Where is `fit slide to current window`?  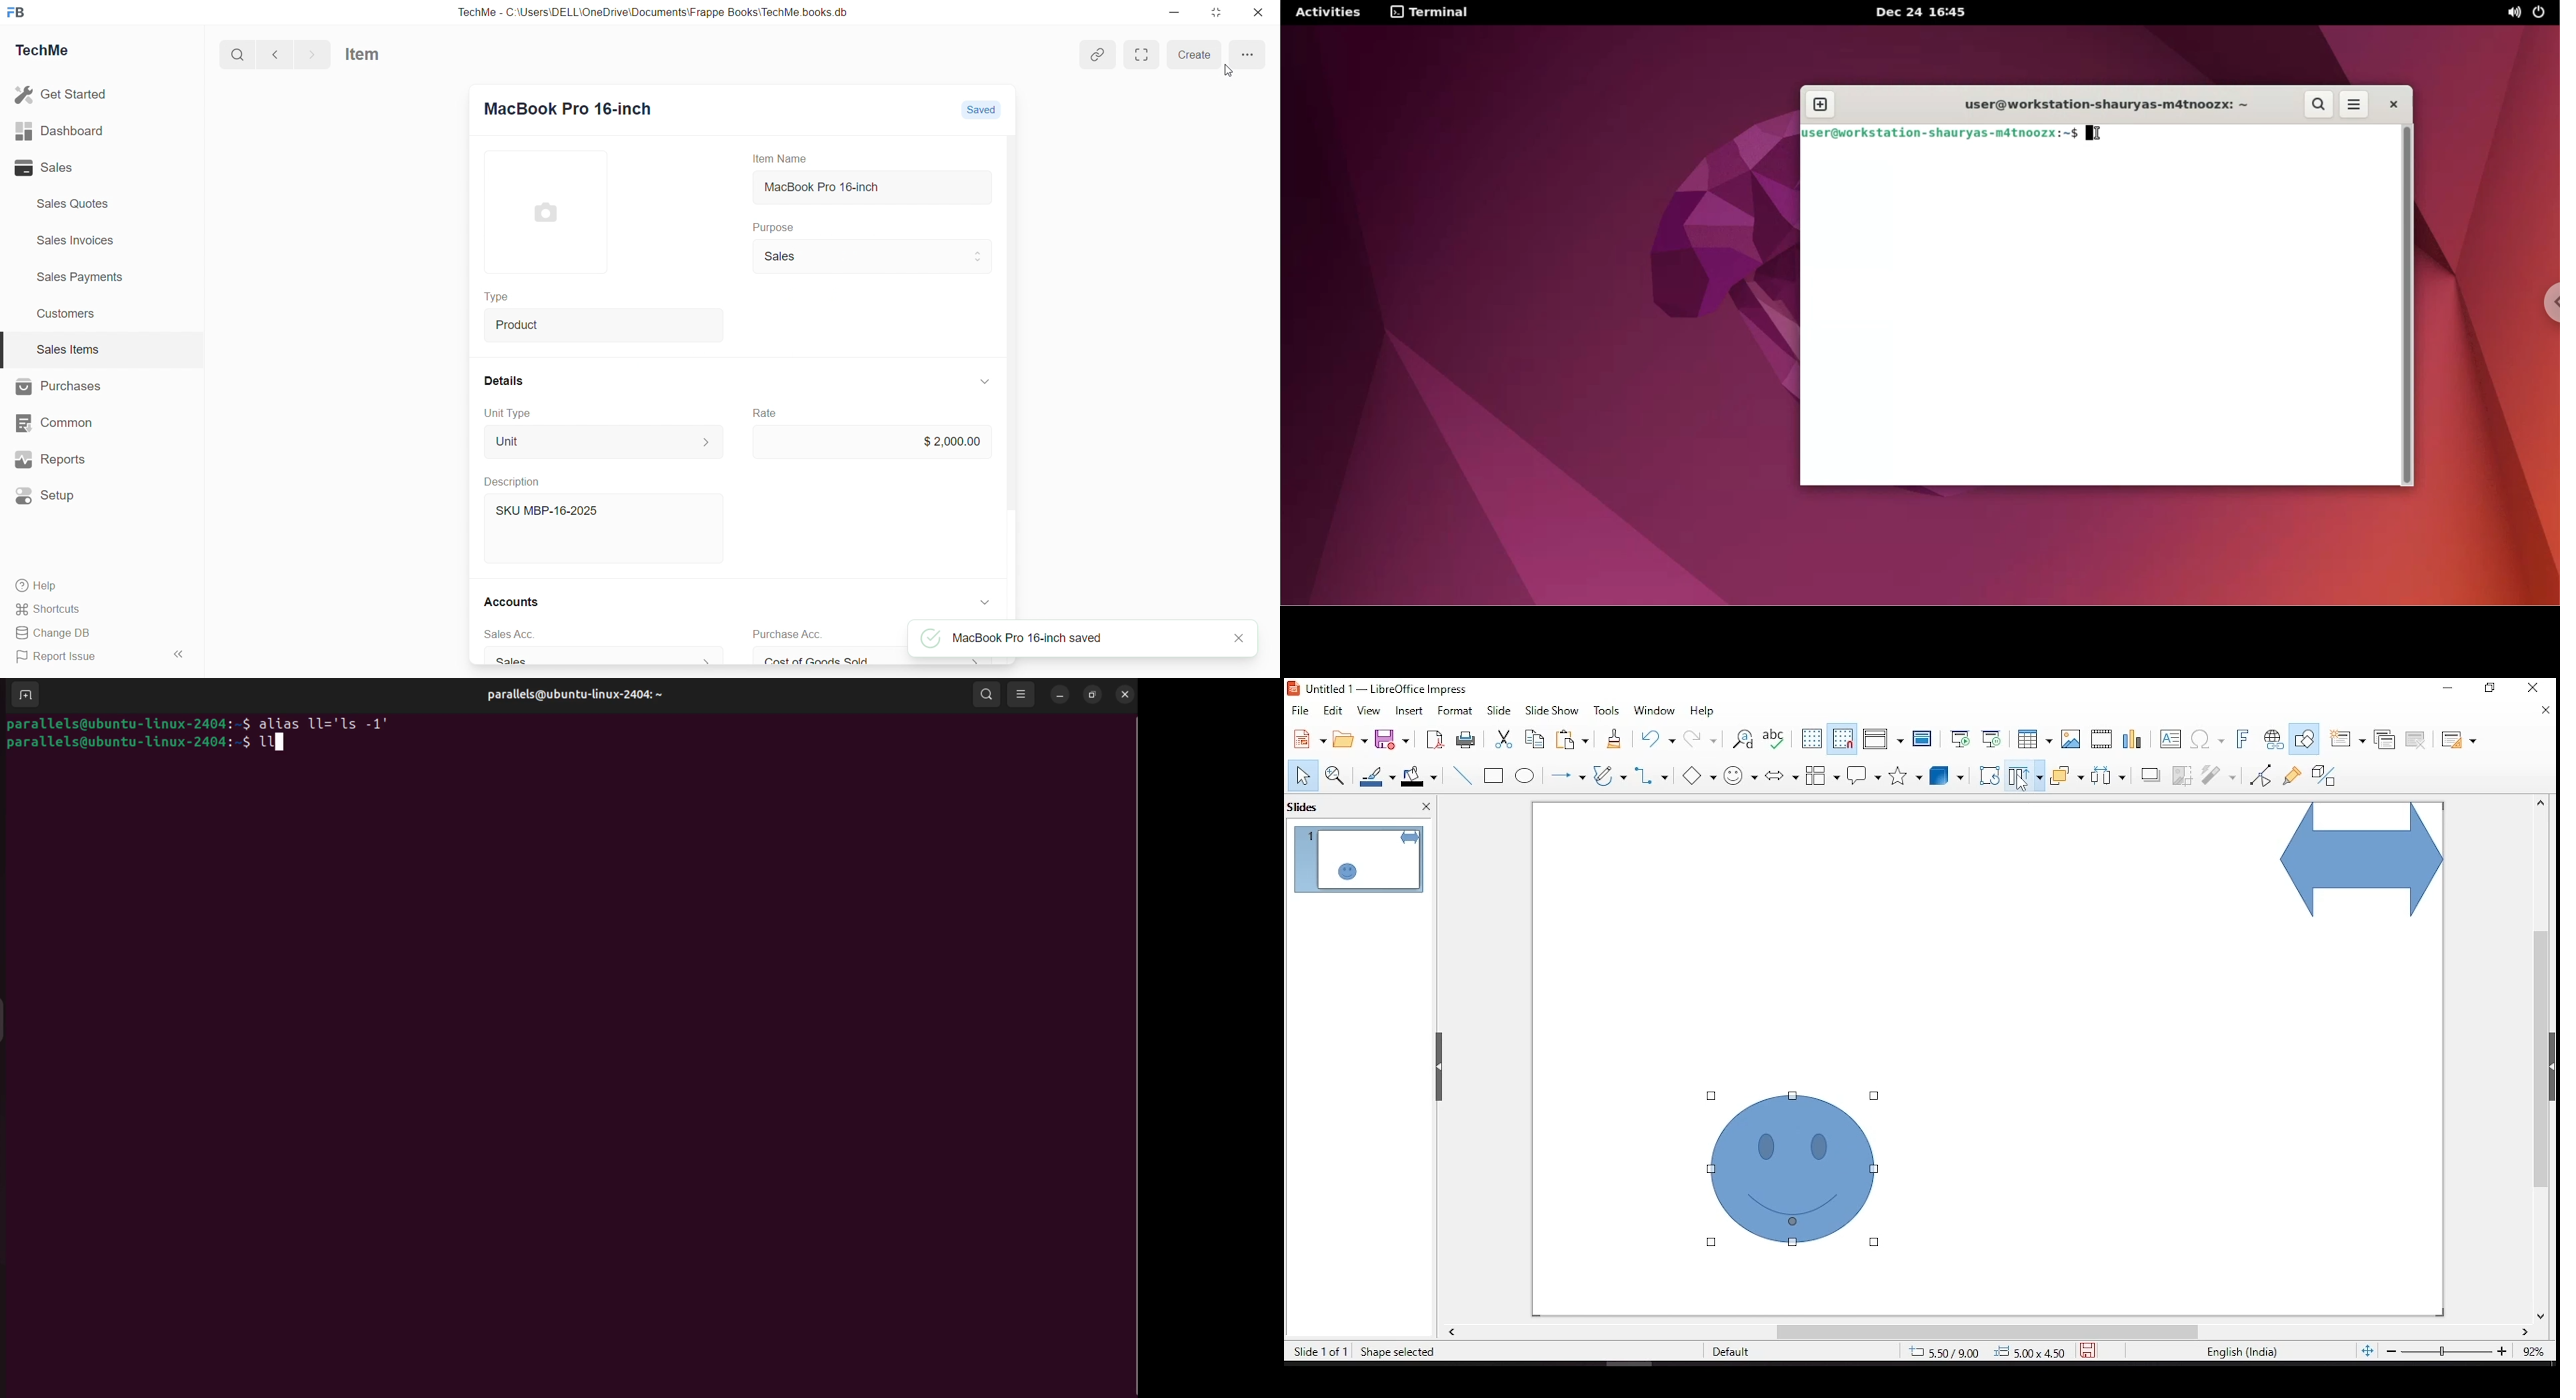 fit slide to current window is located at coordinates (2367, 1350).